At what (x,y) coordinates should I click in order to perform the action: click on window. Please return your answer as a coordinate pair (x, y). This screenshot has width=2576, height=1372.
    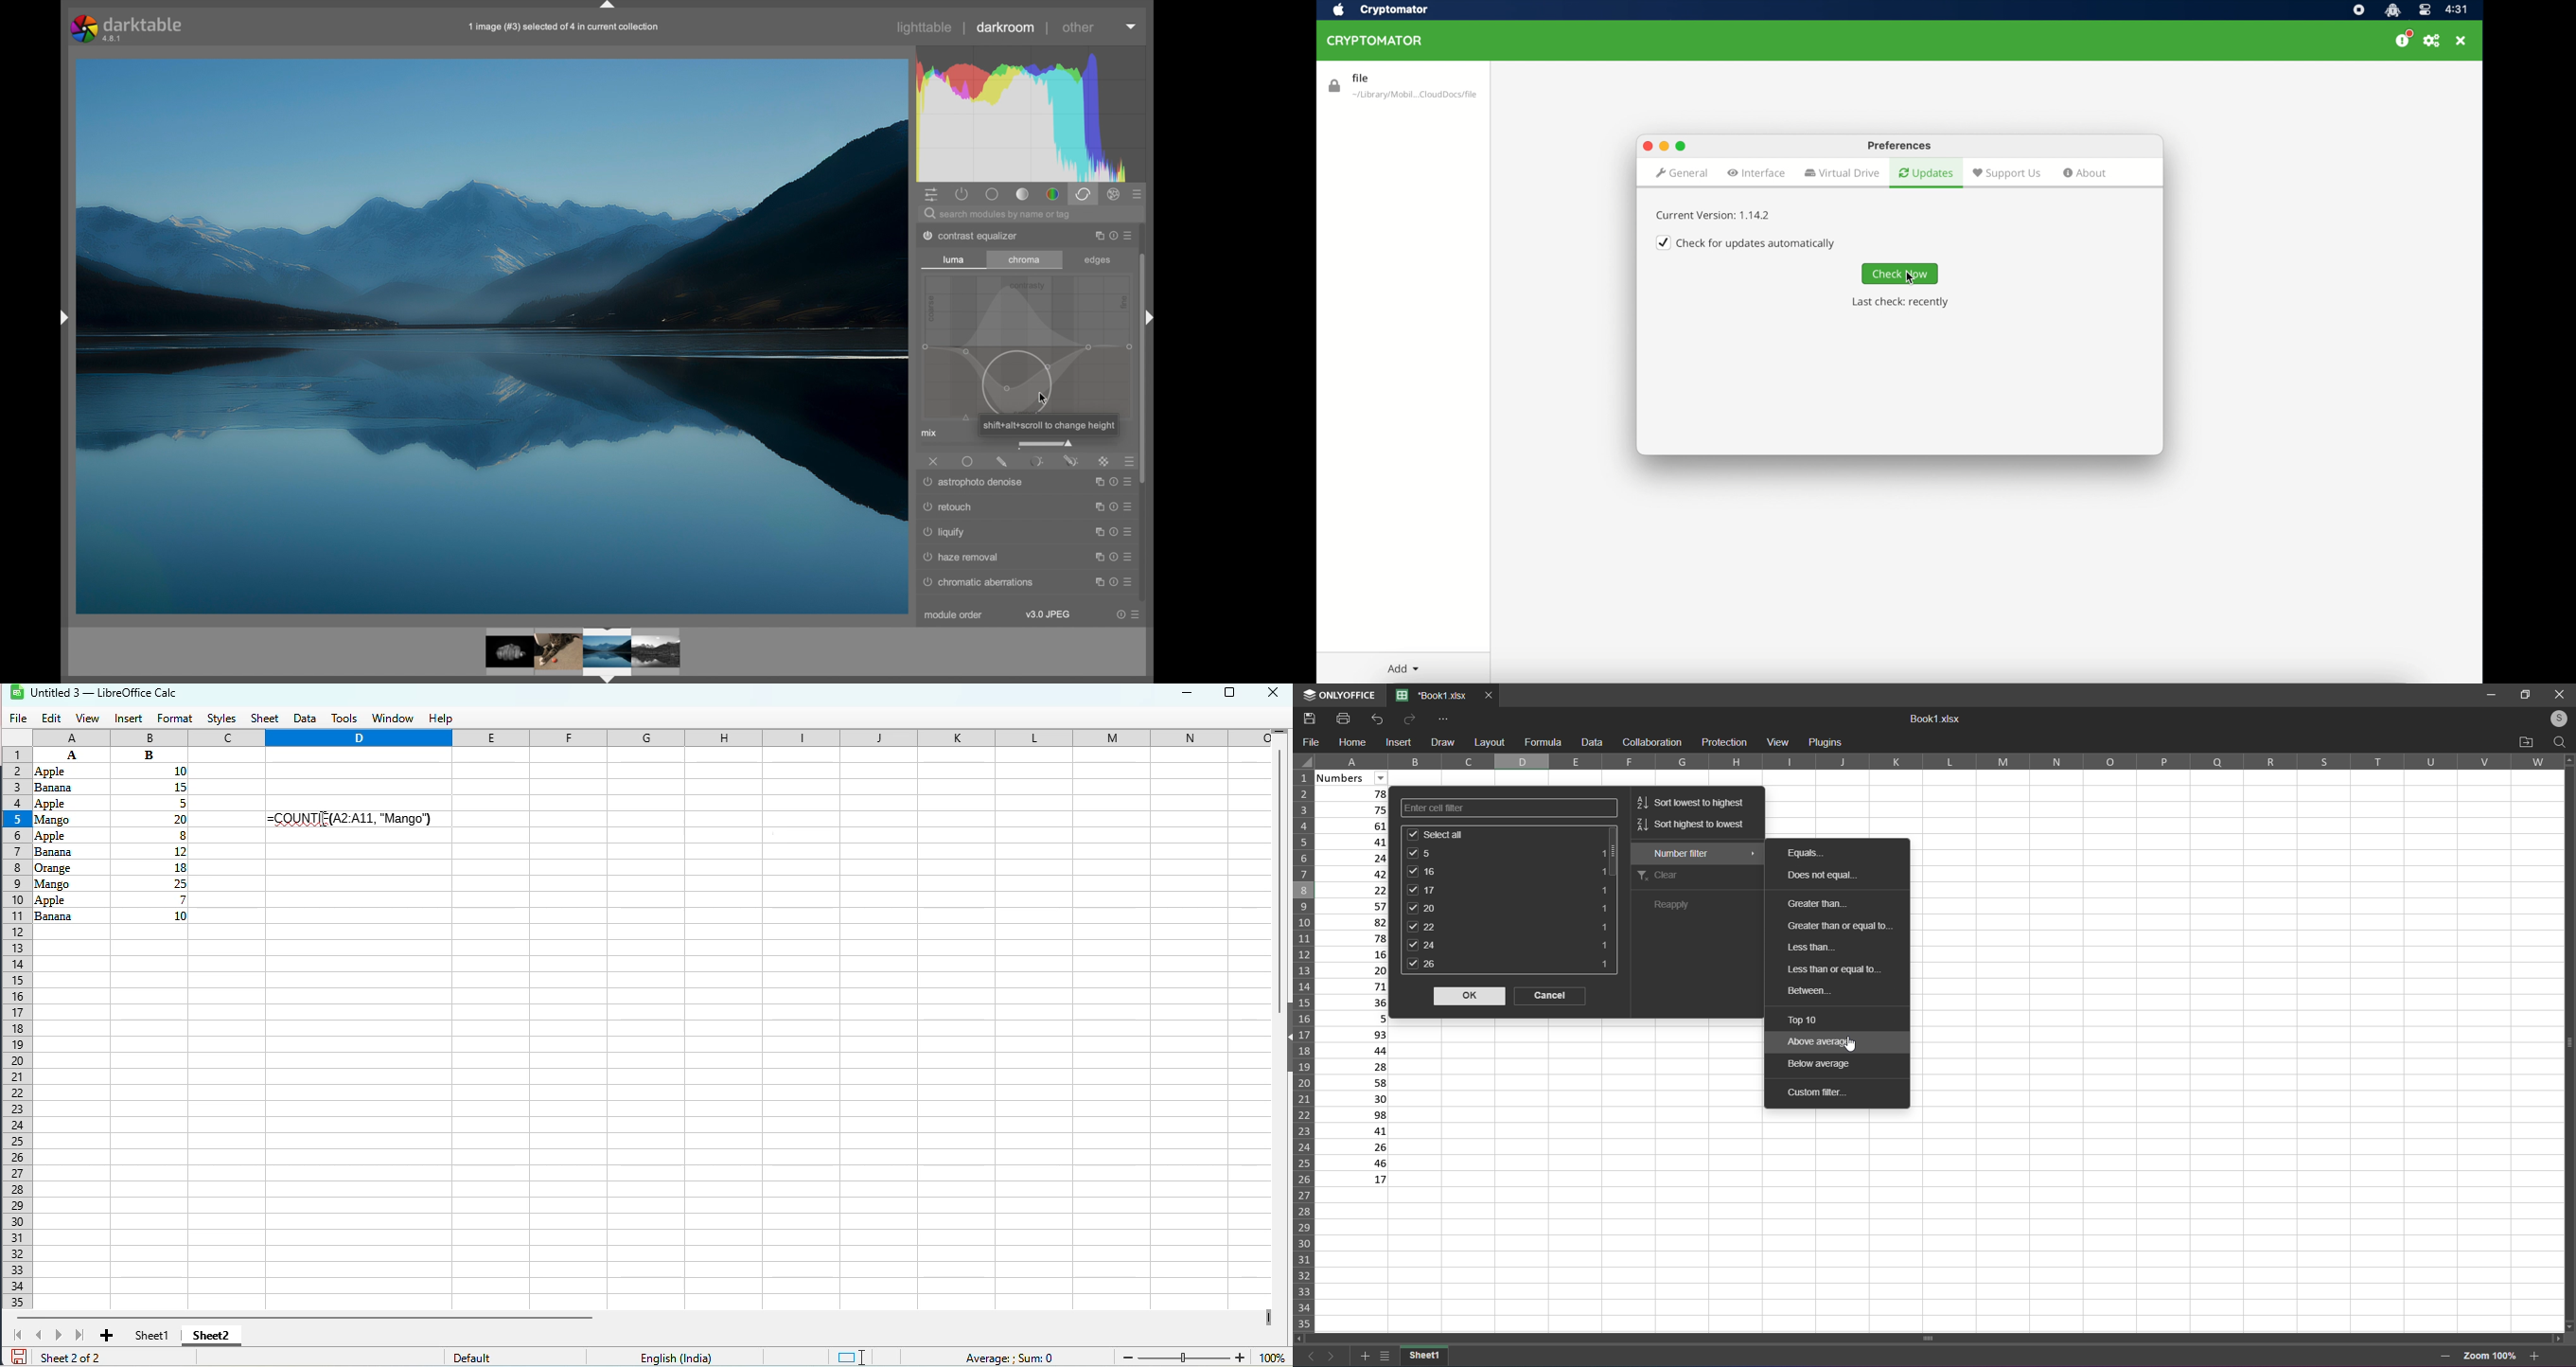
    Looking at the image, I should click on (394, 719).